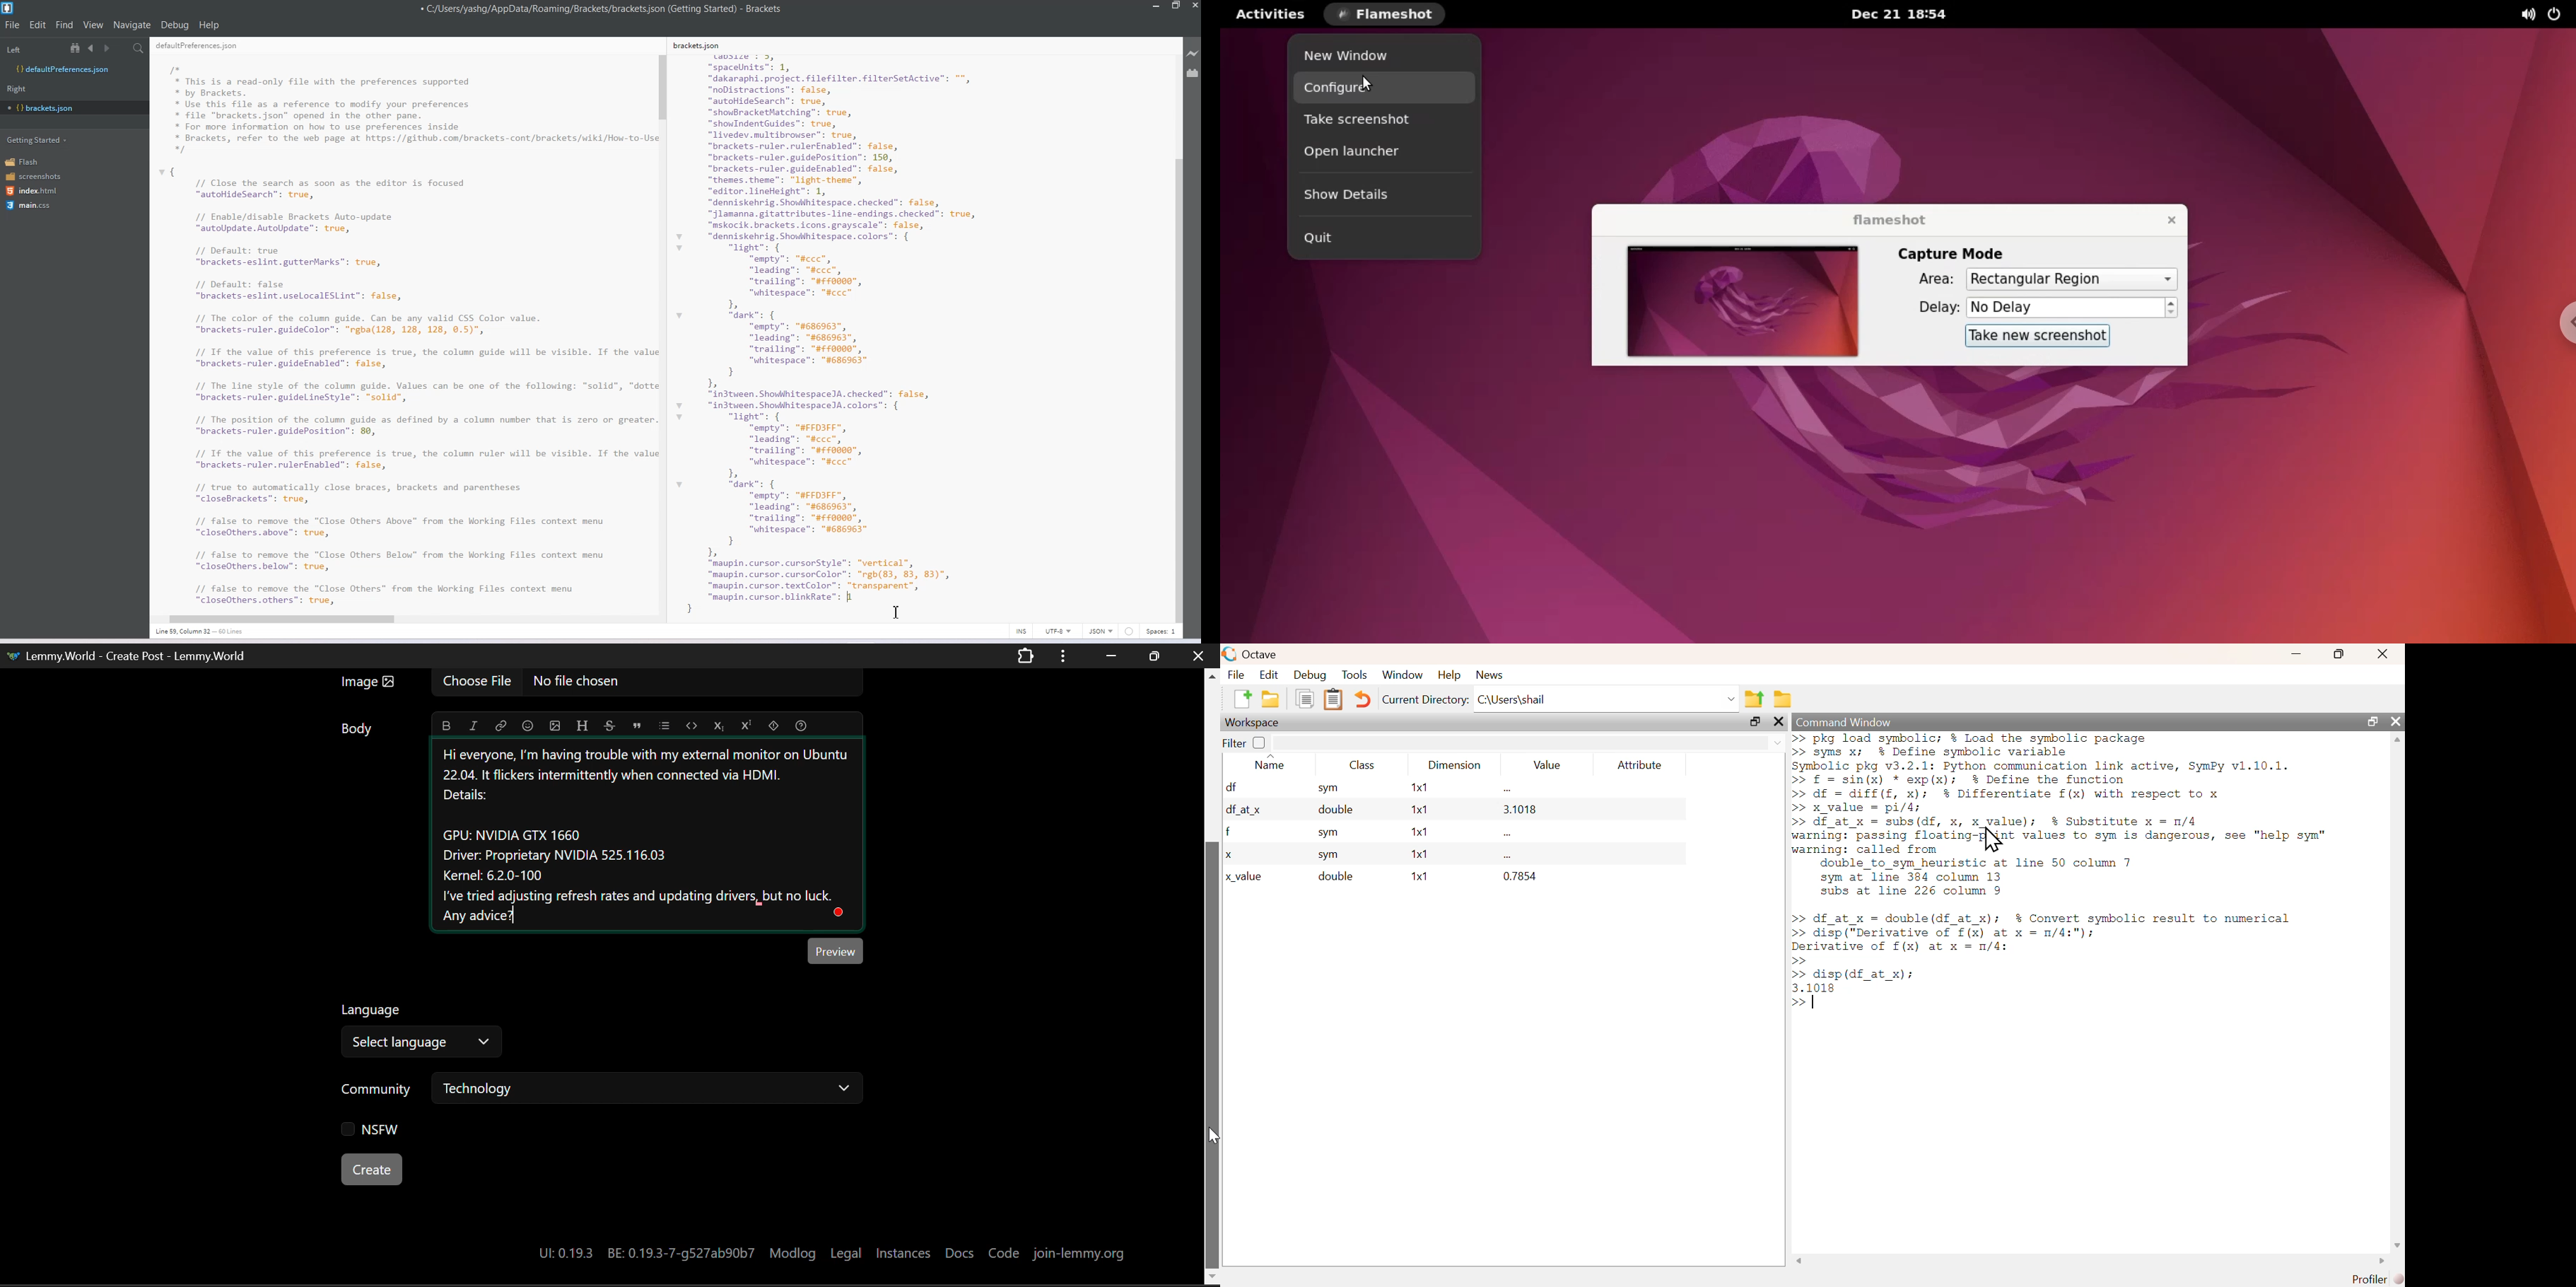  I want to click on close, so click(1778, 721).